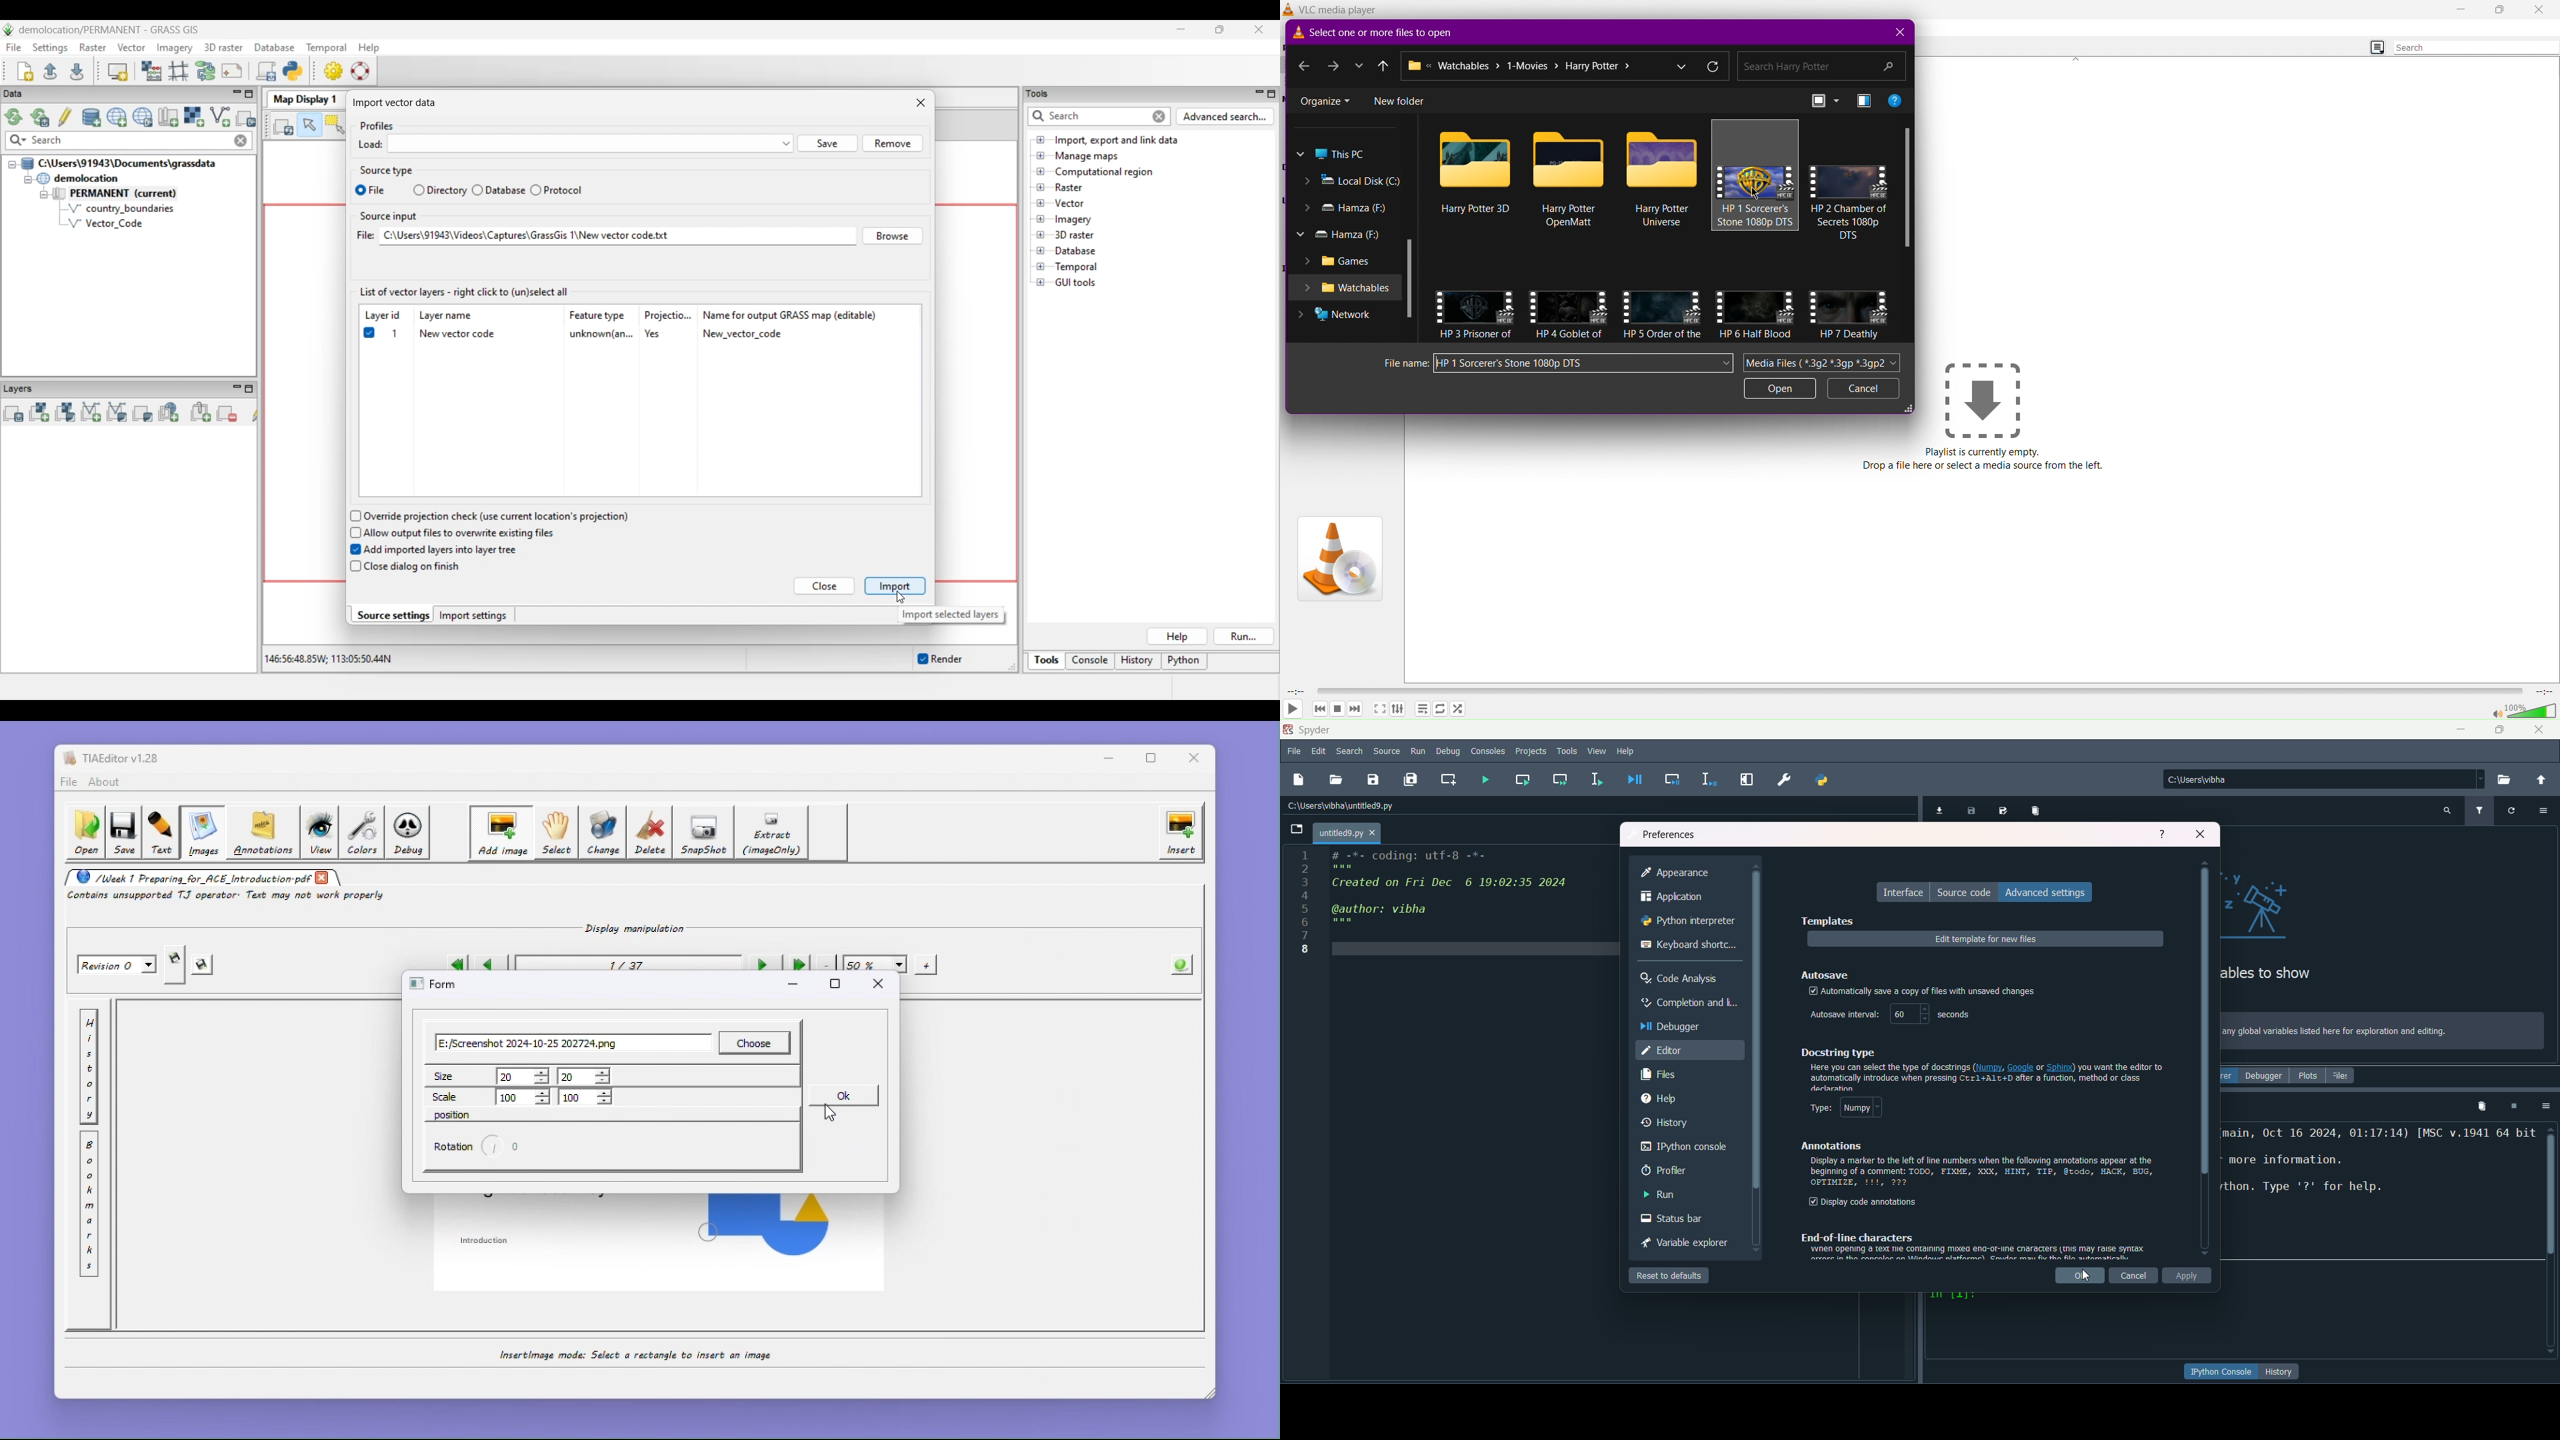 The height and width of the screenshot is (1456, 2576). What do you see at coordinates (1756, 191) in the screenshot?
I see `cursor` at bounding box center [1756, 191].